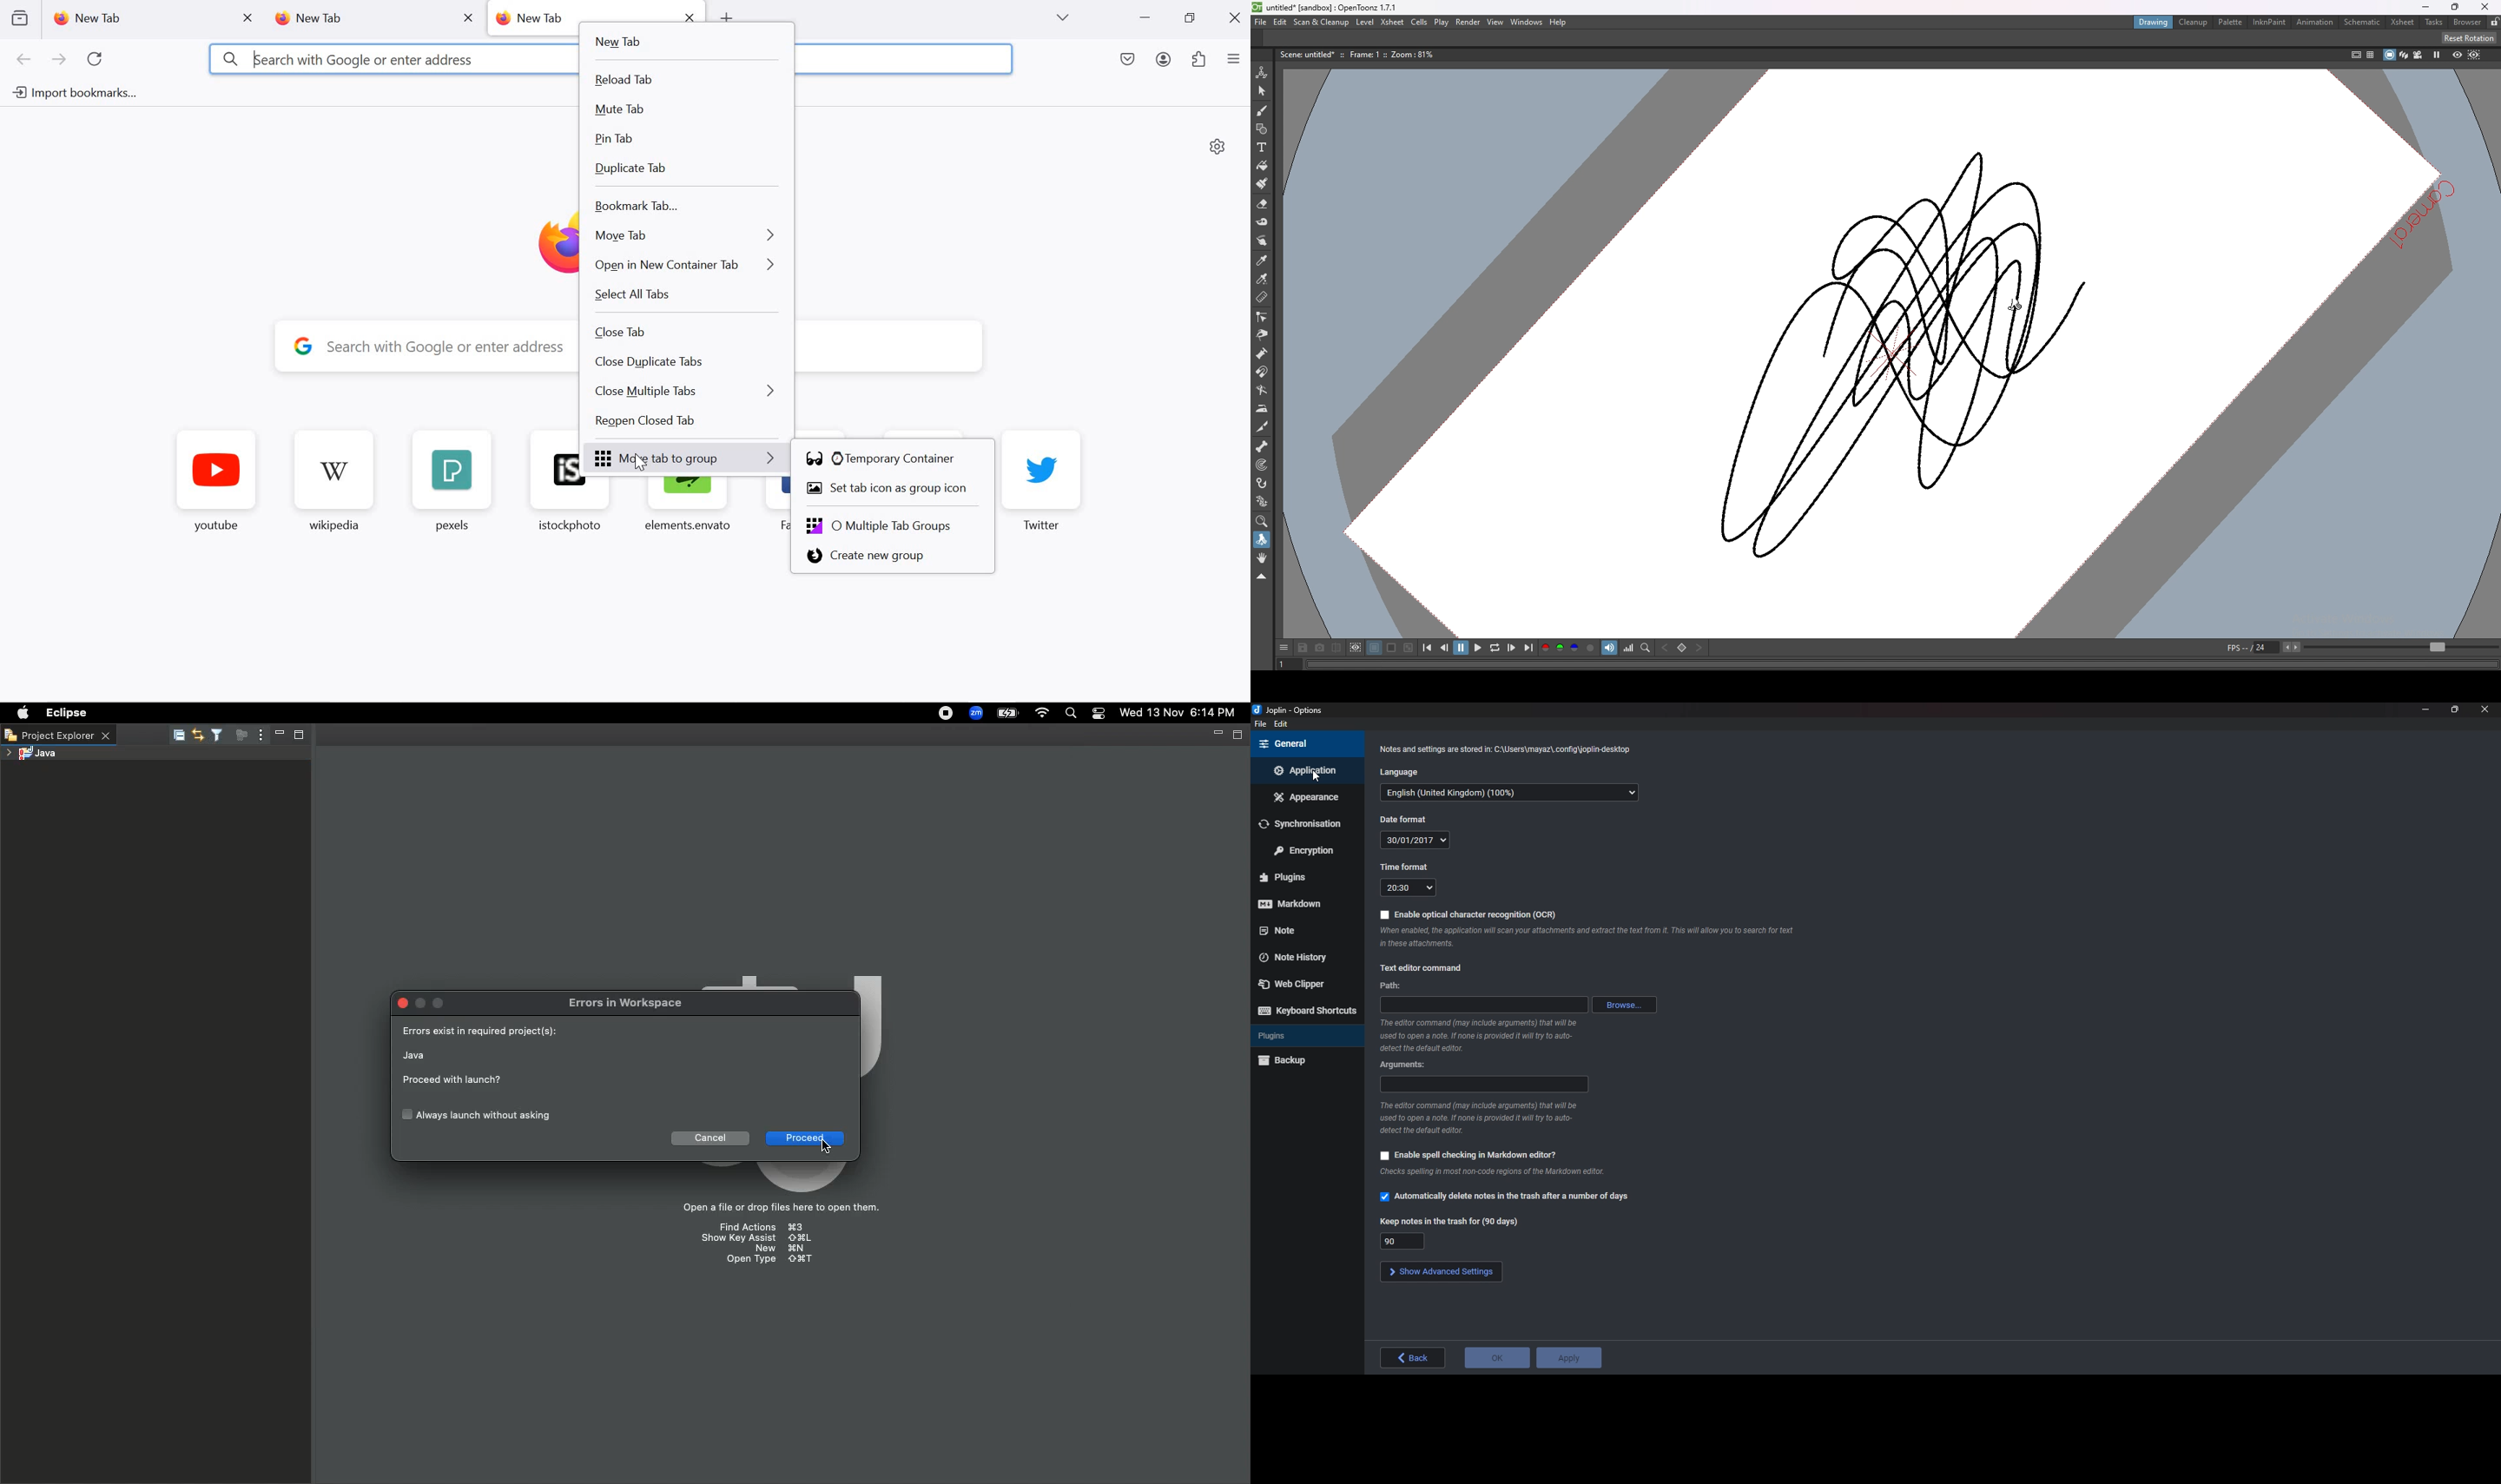 The width and height of the screenshot is (2520, 1484). Describe the element at coordinates (2194, 21) in the screenshot. I see `cleanup` at that location.